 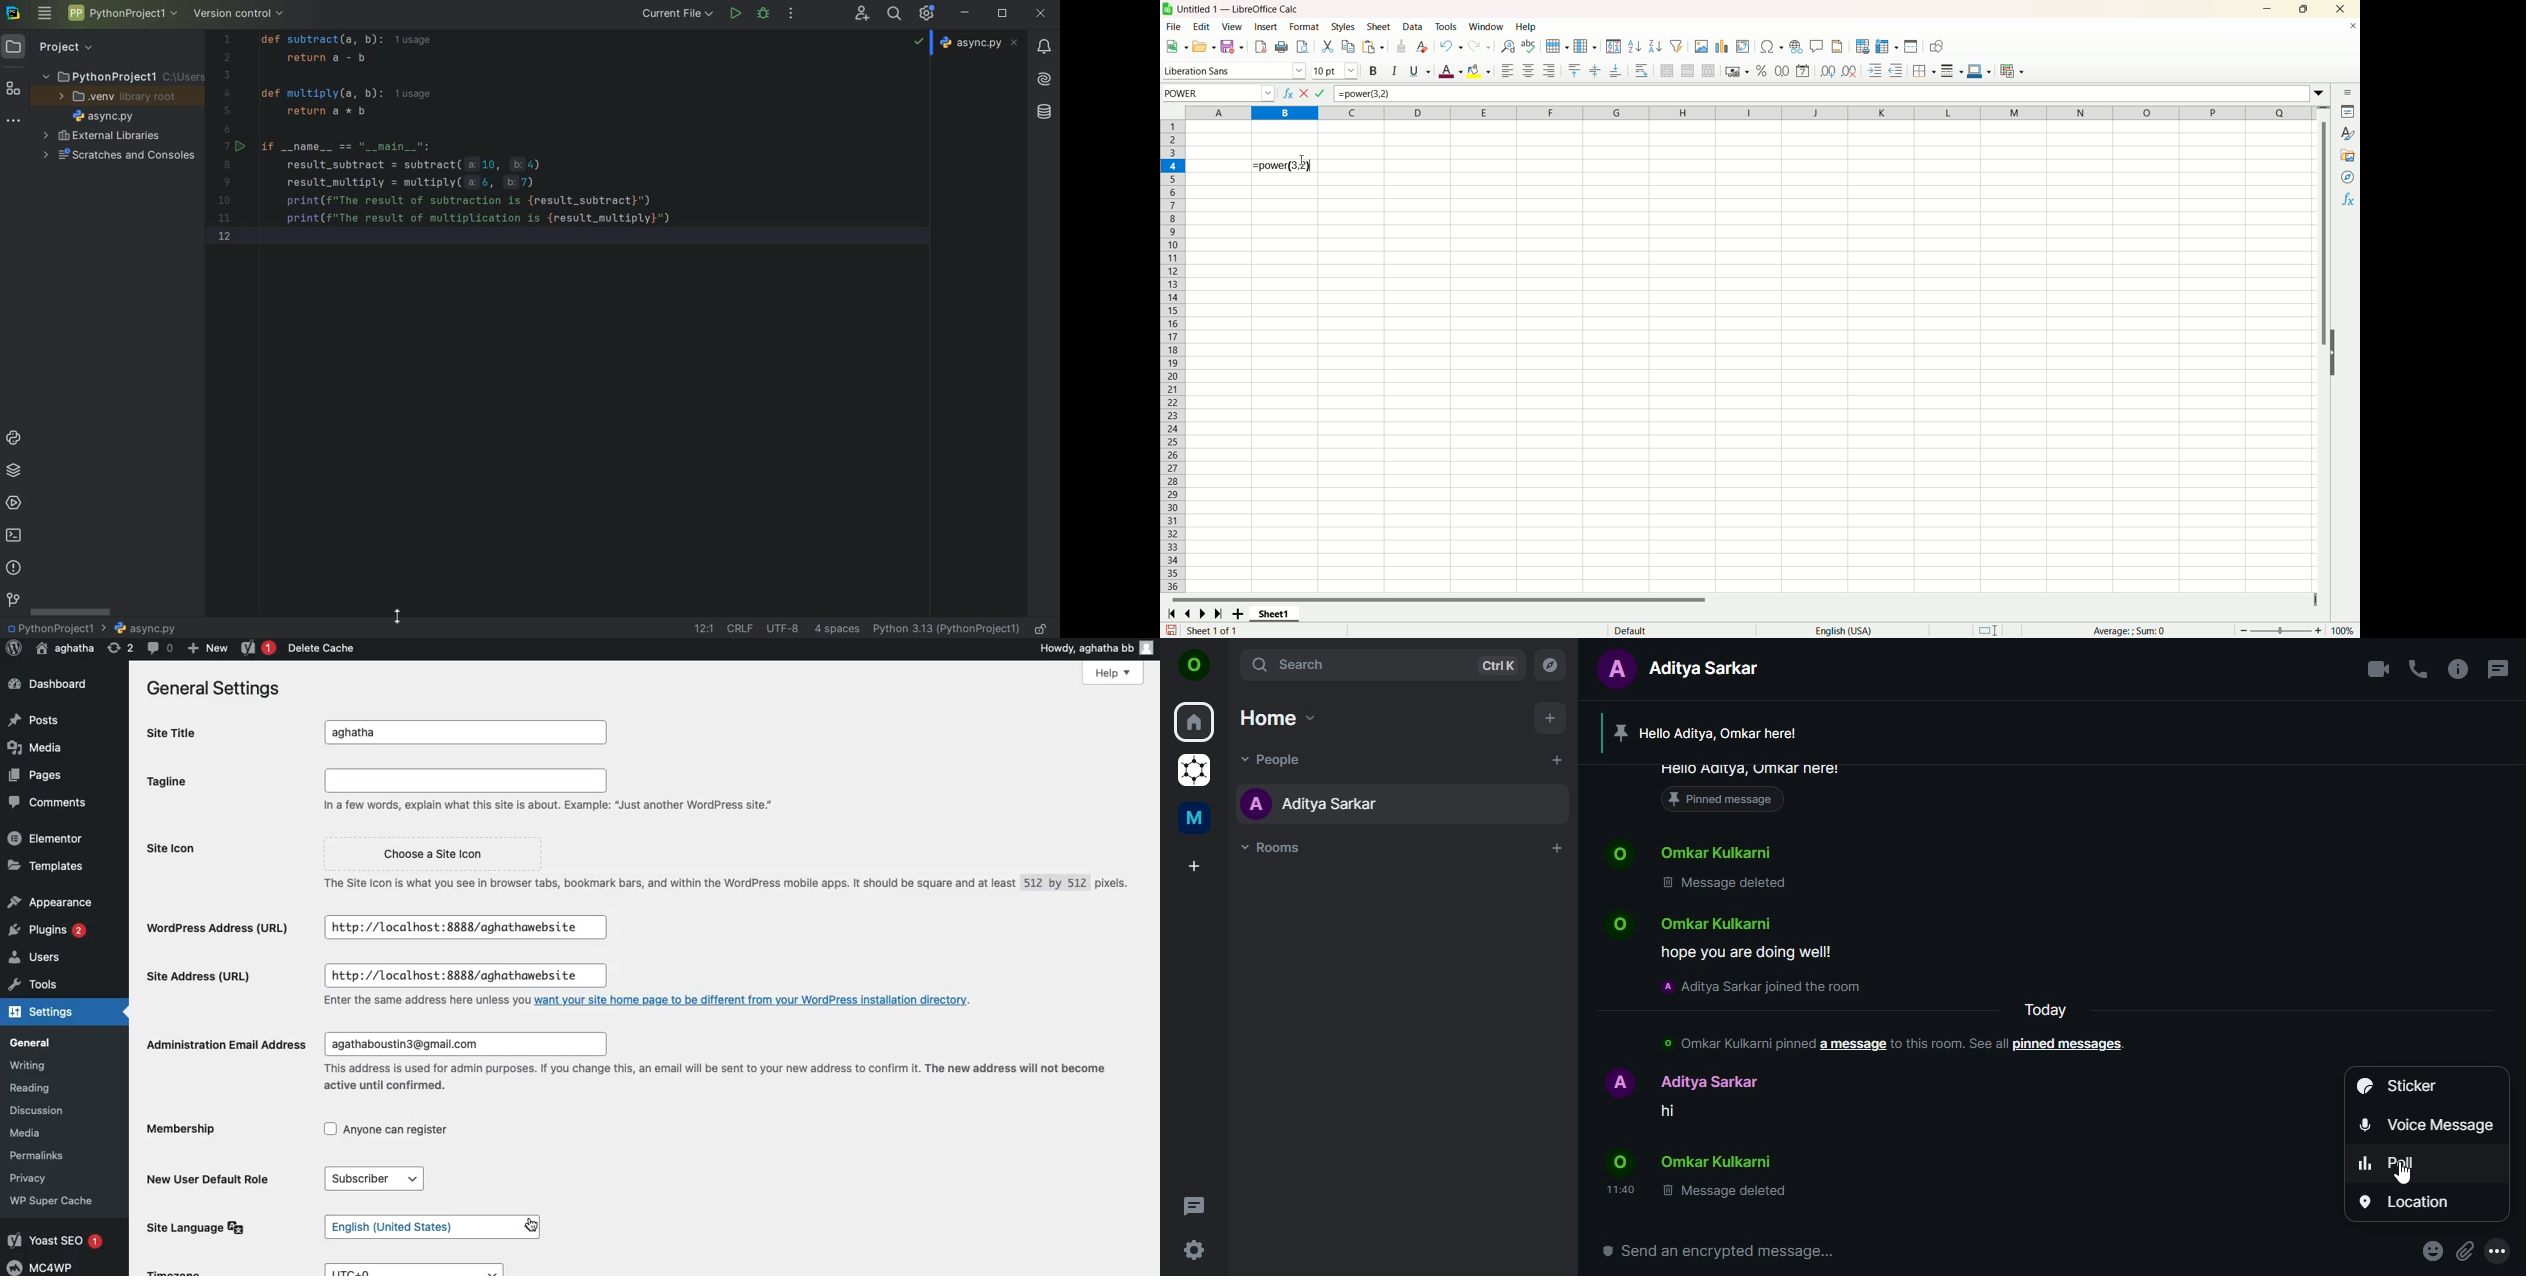 I want to click on Help, so click(x=1114, y=673).